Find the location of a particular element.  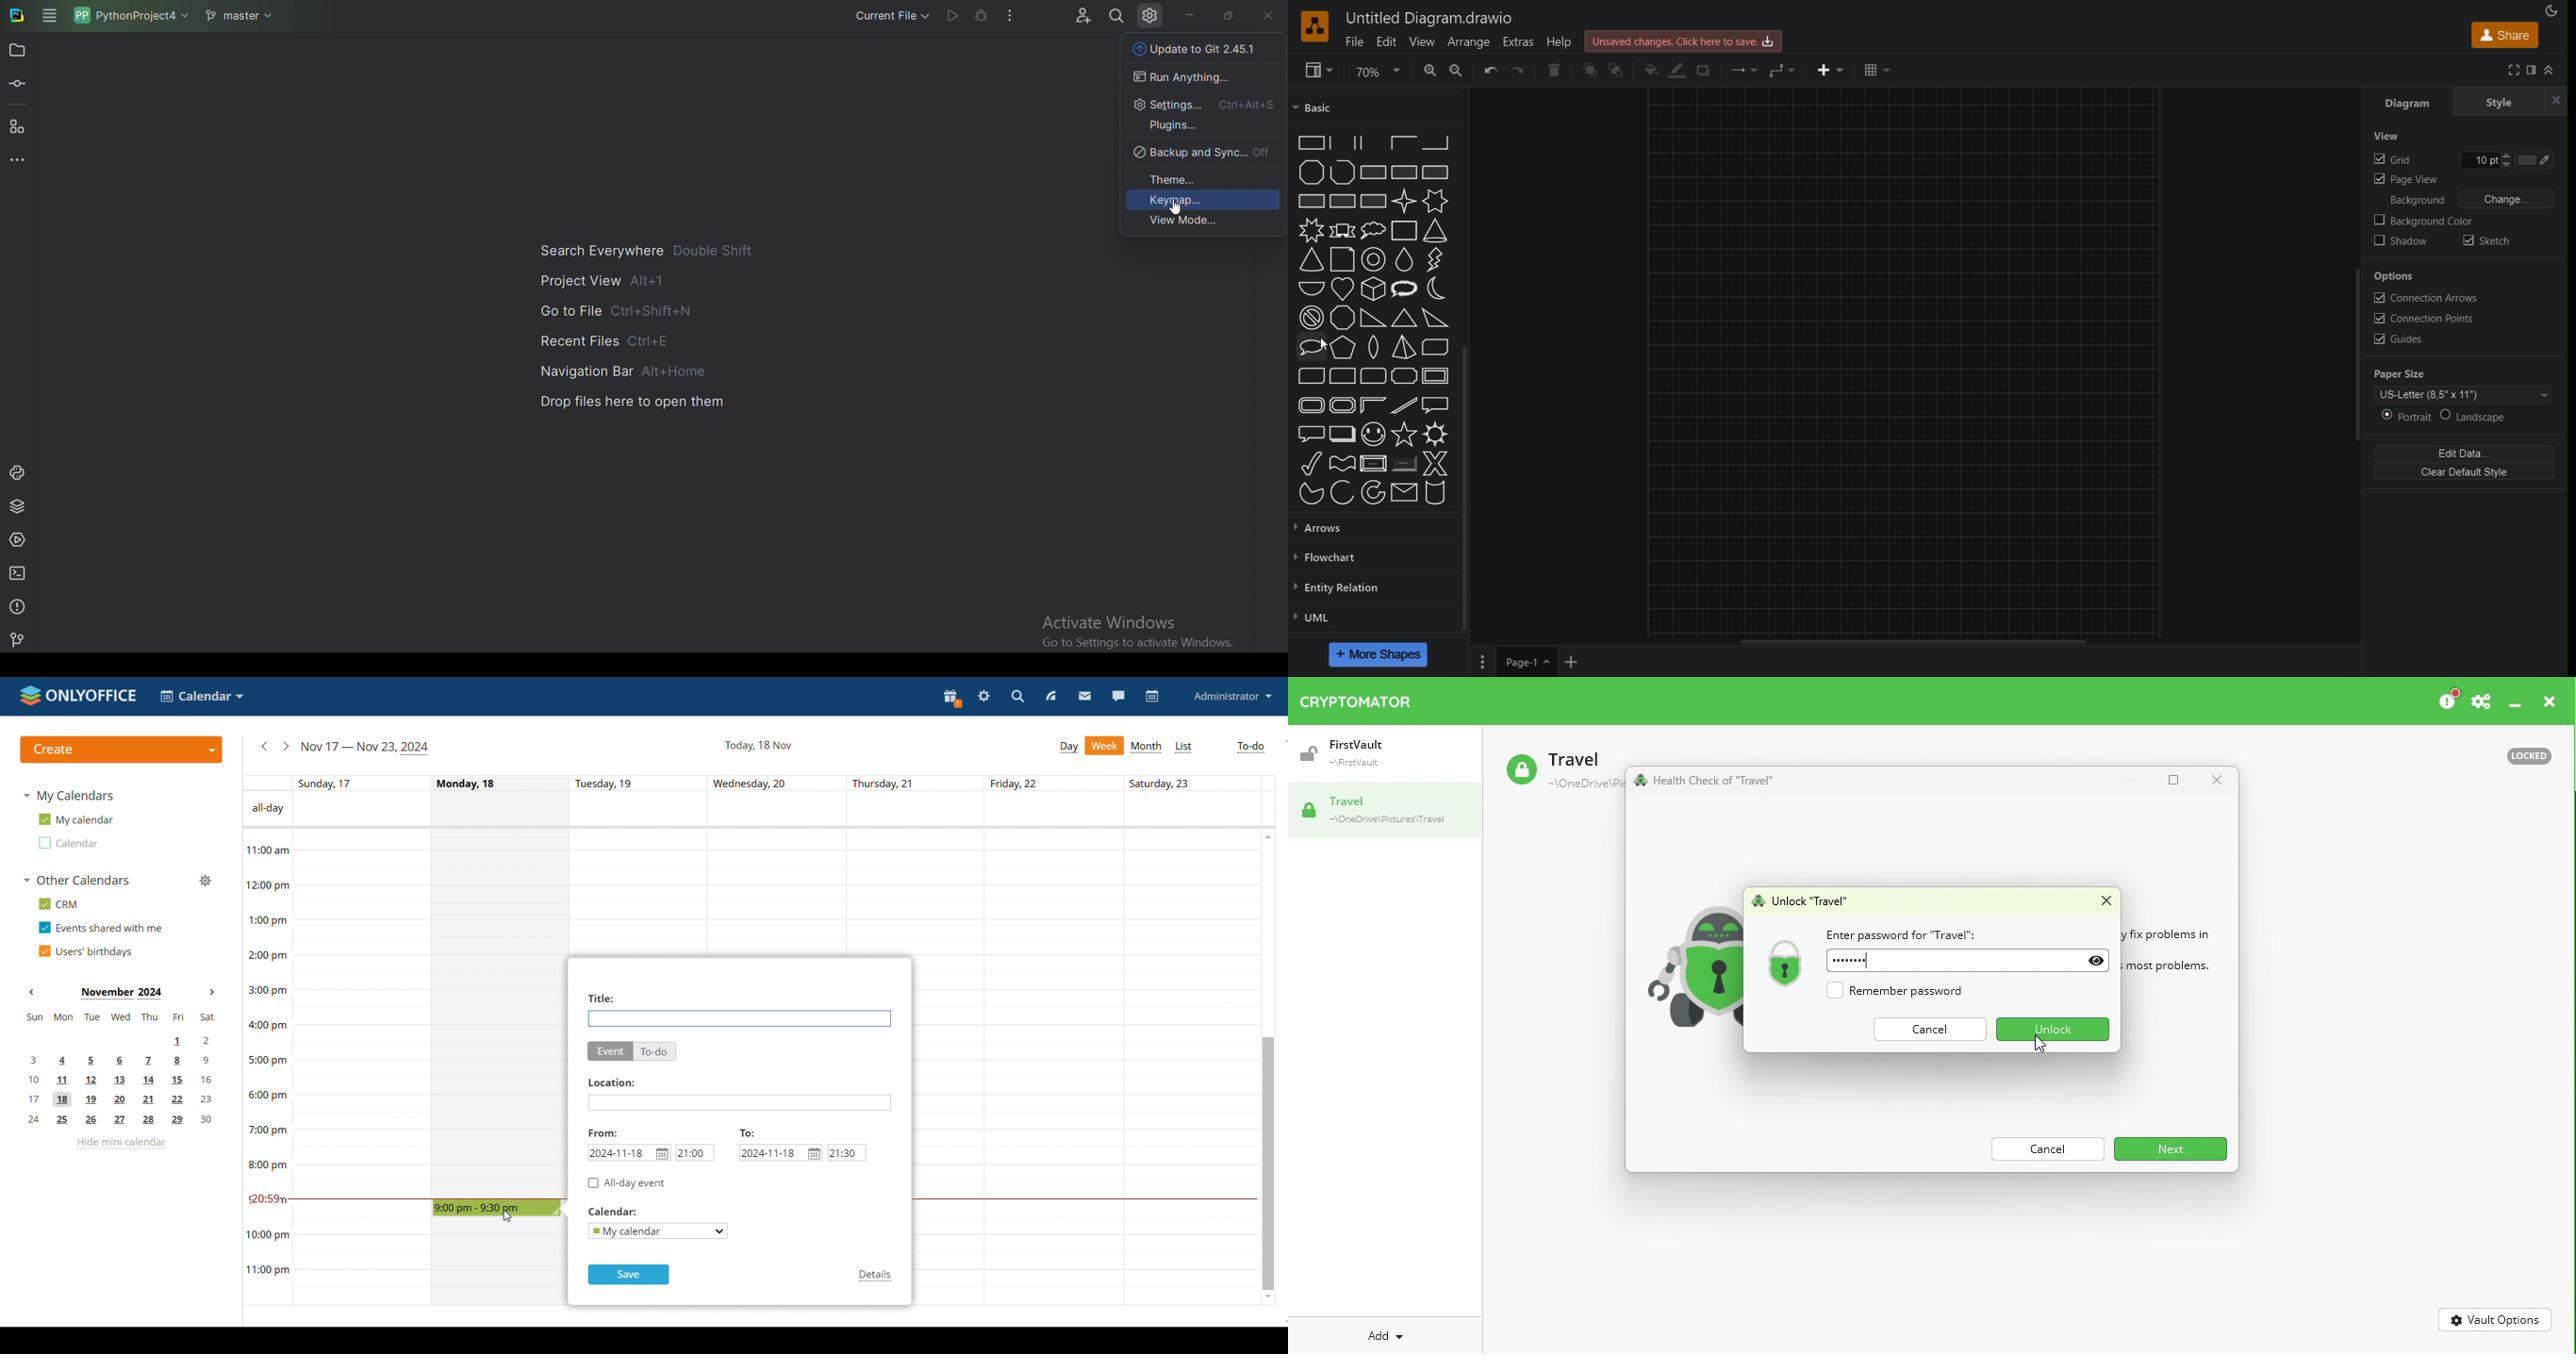

Git Update is located at coordinates (1198, 50).